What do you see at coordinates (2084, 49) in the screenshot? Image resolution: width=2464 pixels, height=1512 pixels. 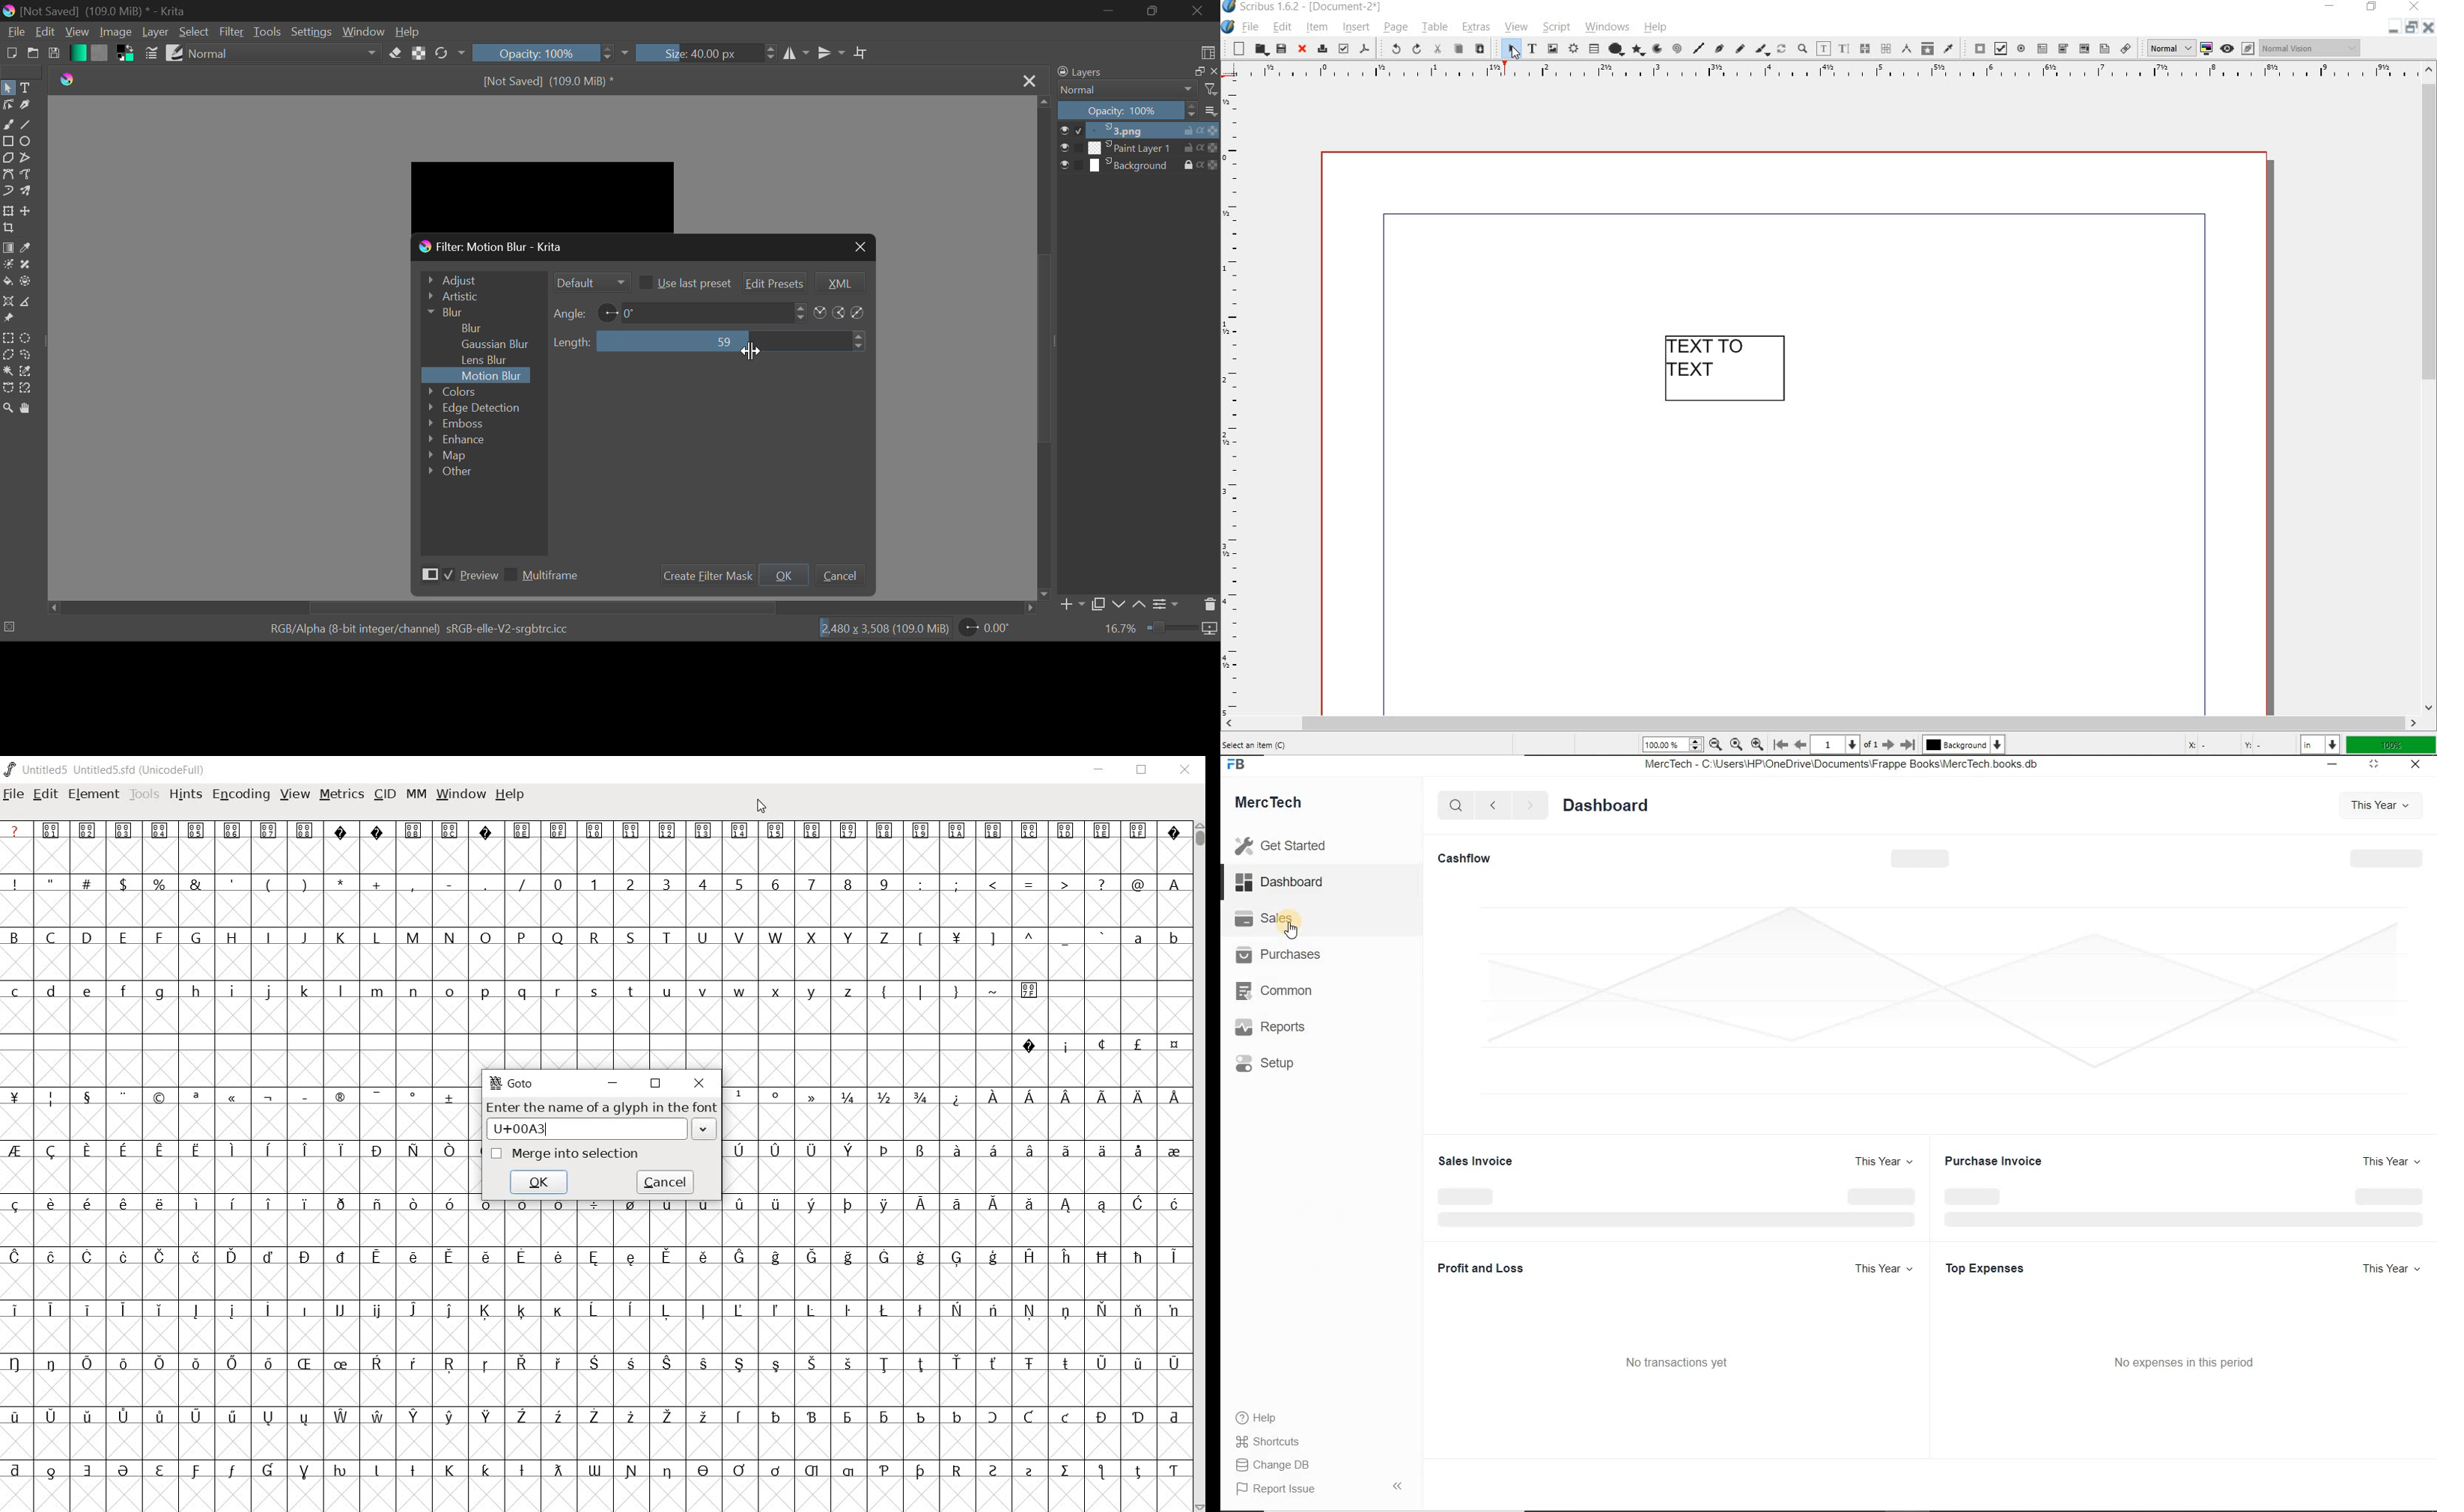 I see `pdf combo box` at bounding box center [2084, 49].